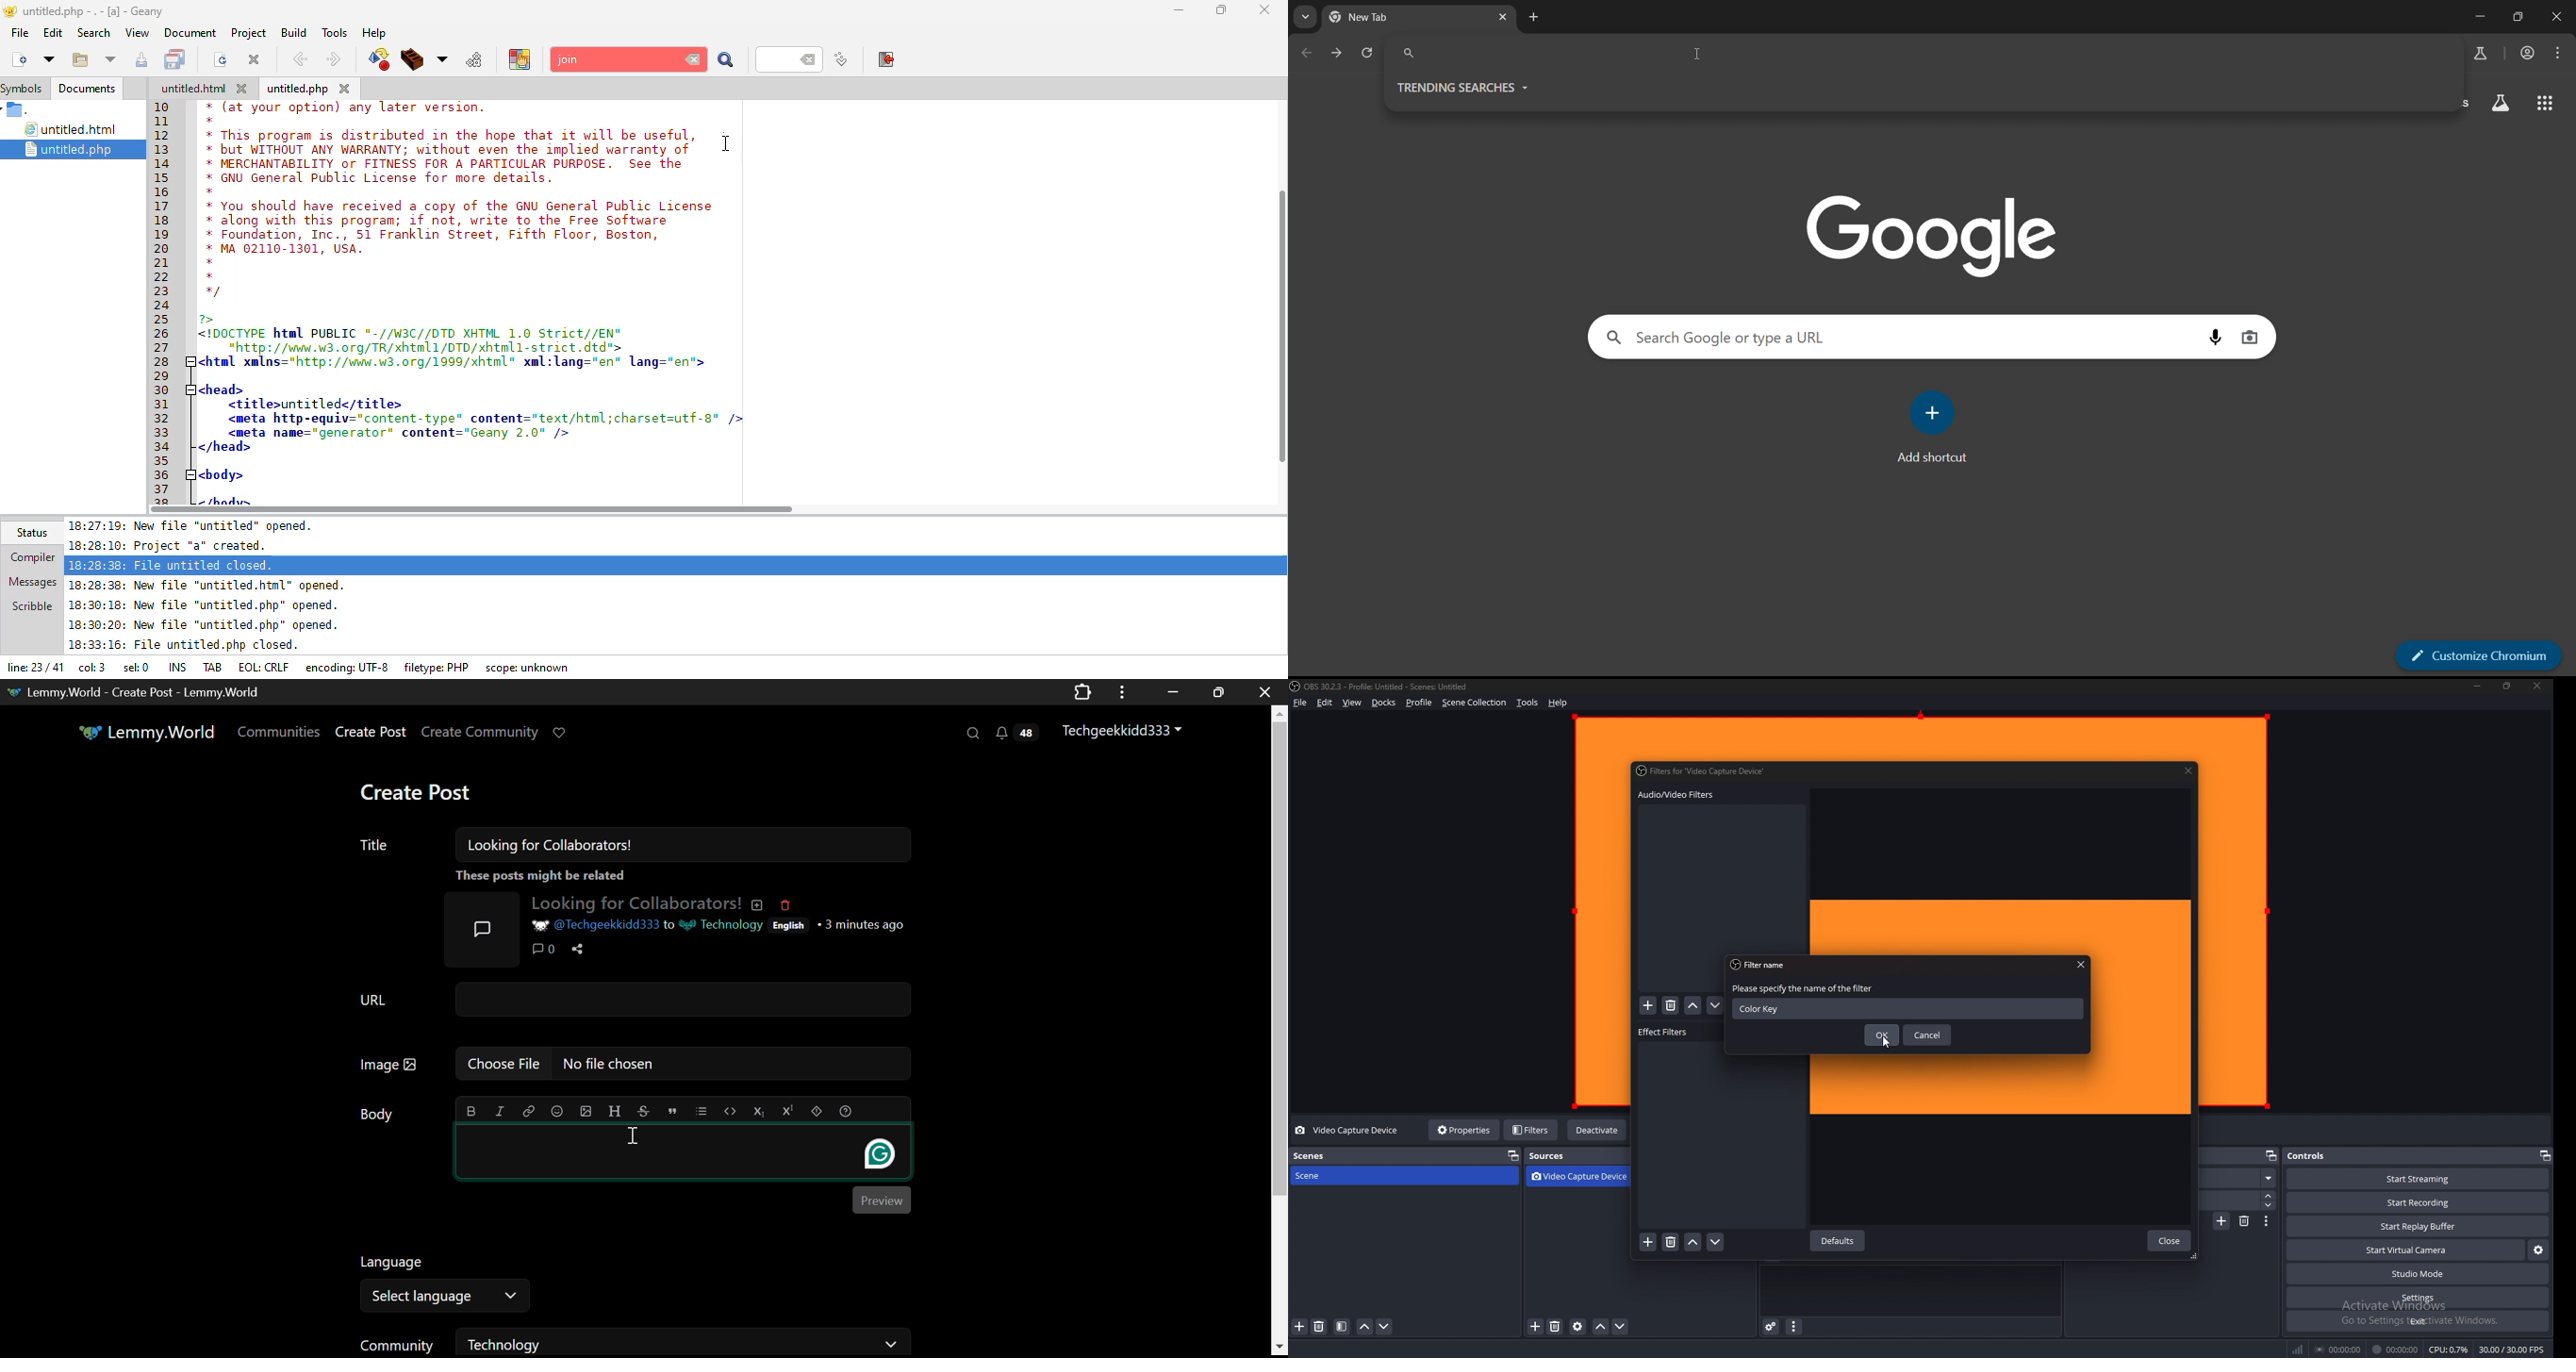 Image resolution: width=2576 pixels, height=1372 pixels. I want to click on add transition, so click(2223, 1221).